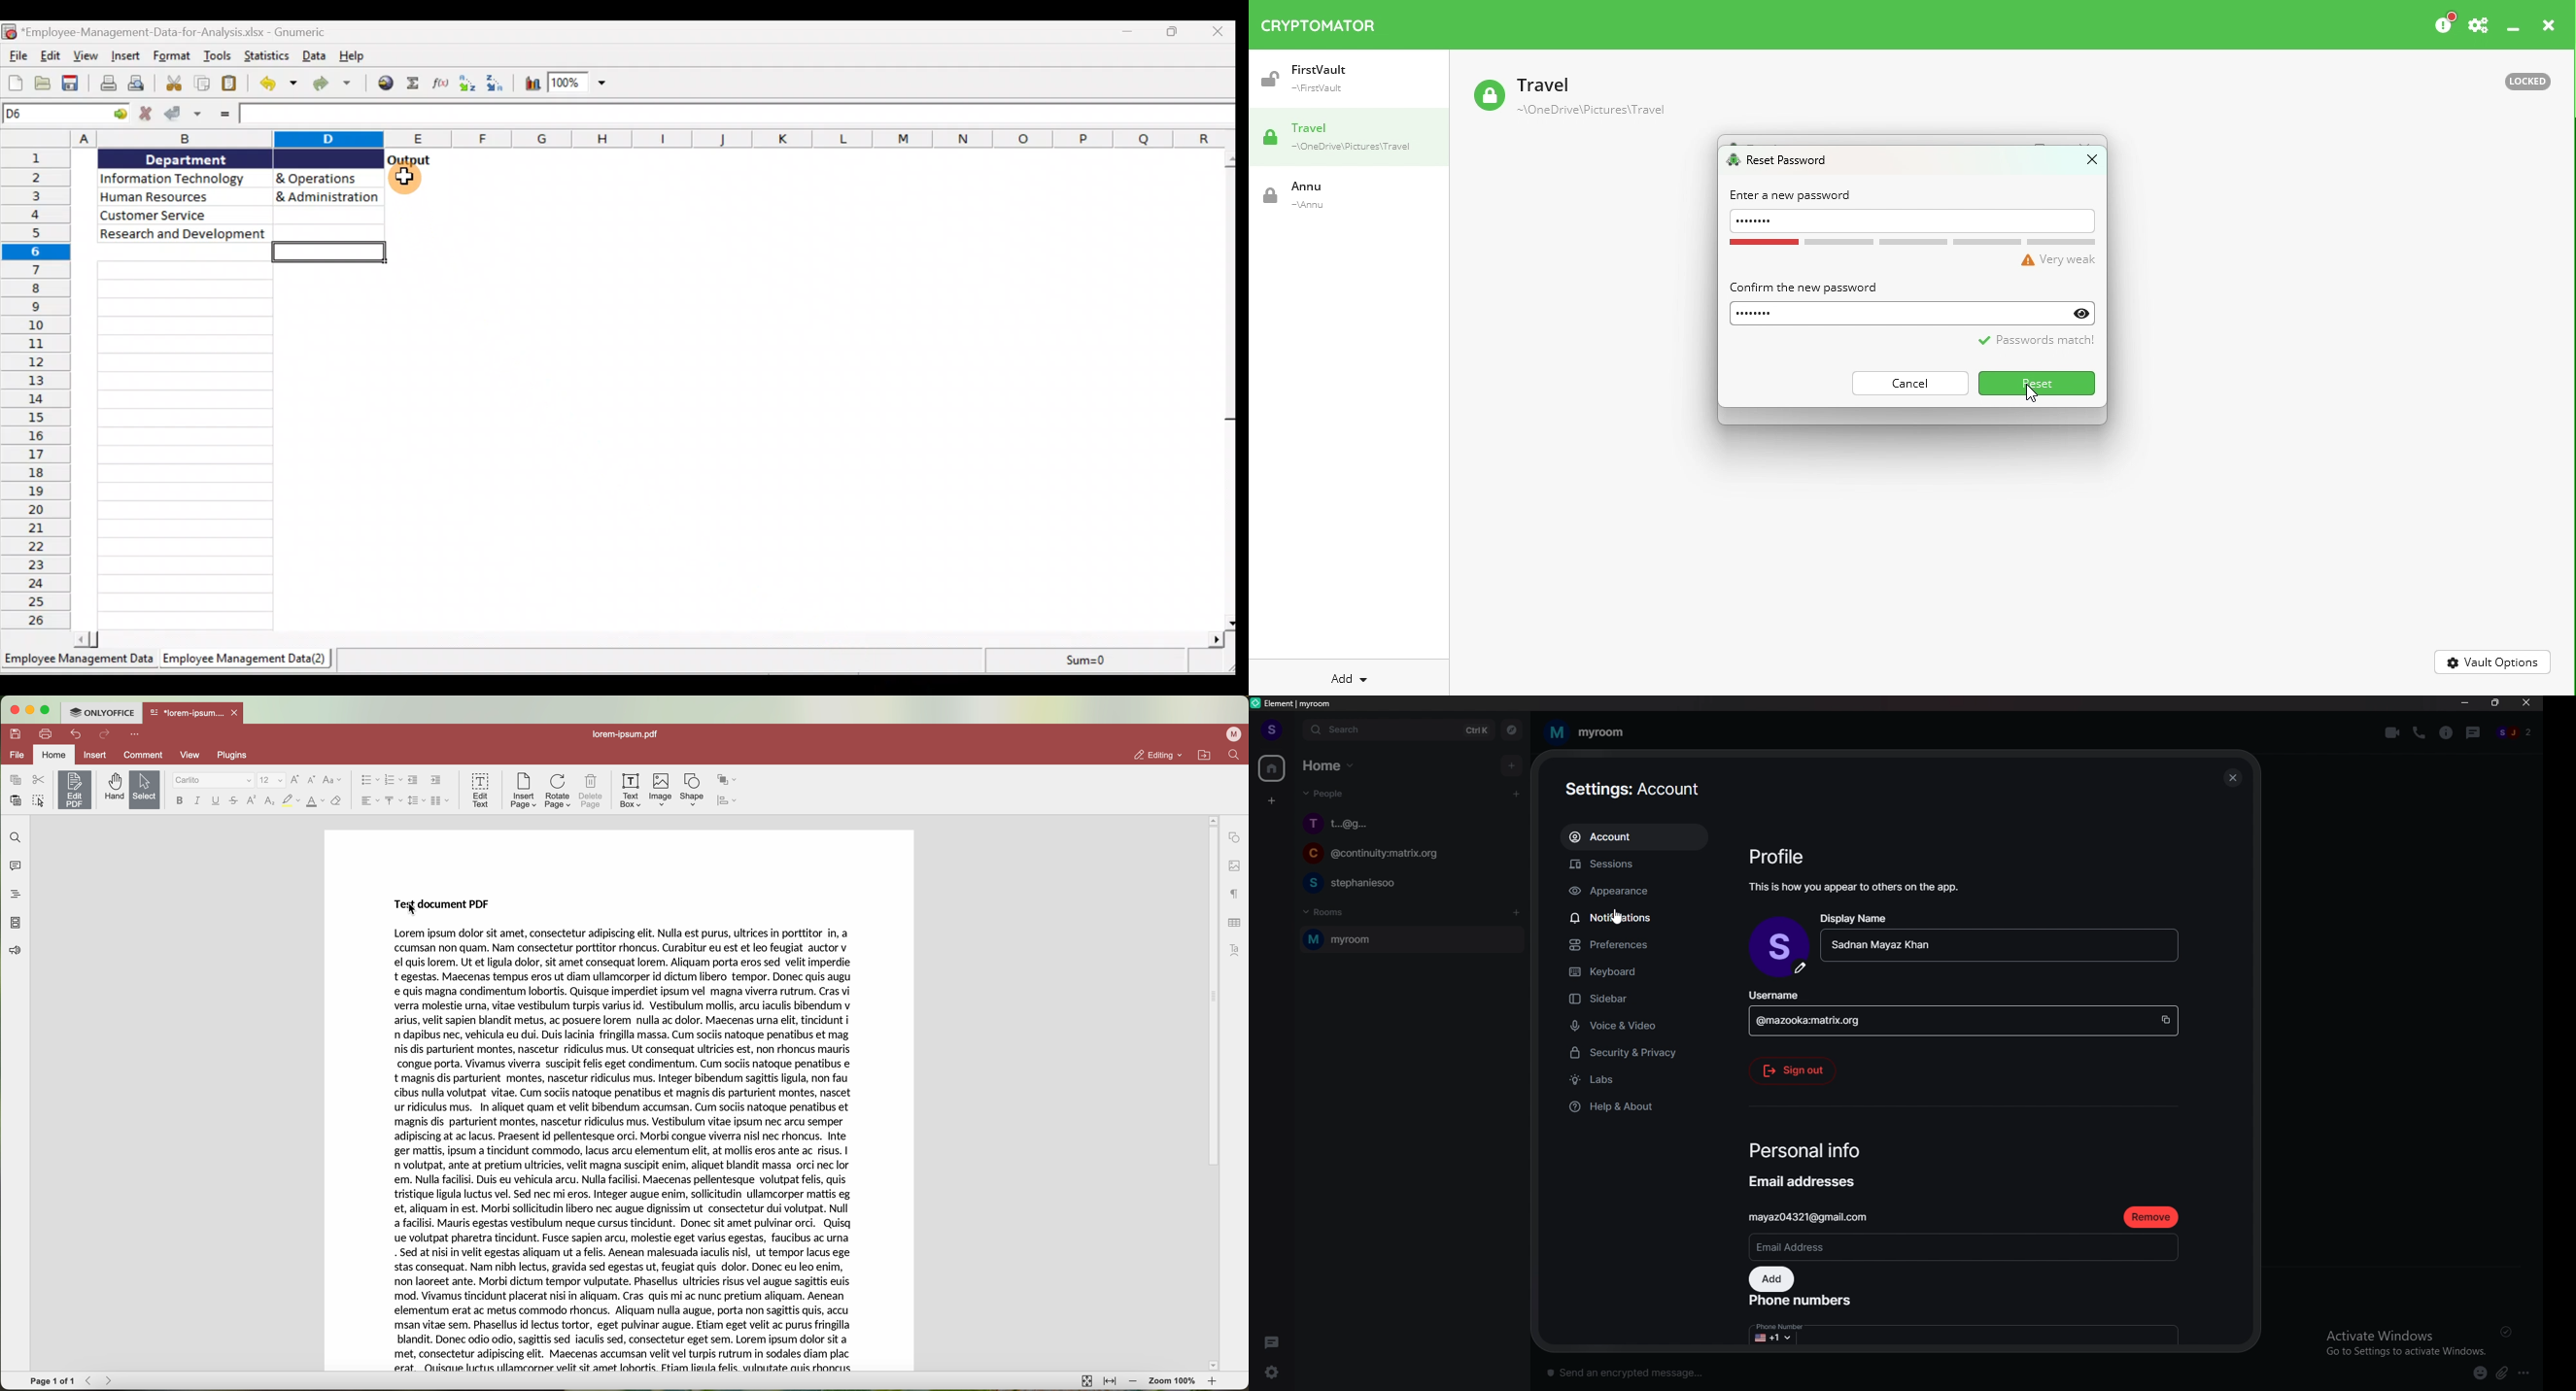 The width and height of the screenshot is (2576, 1400). Describe the element at coordinates (1782, 161) in the screenshot. I see `Reset password` at that location.